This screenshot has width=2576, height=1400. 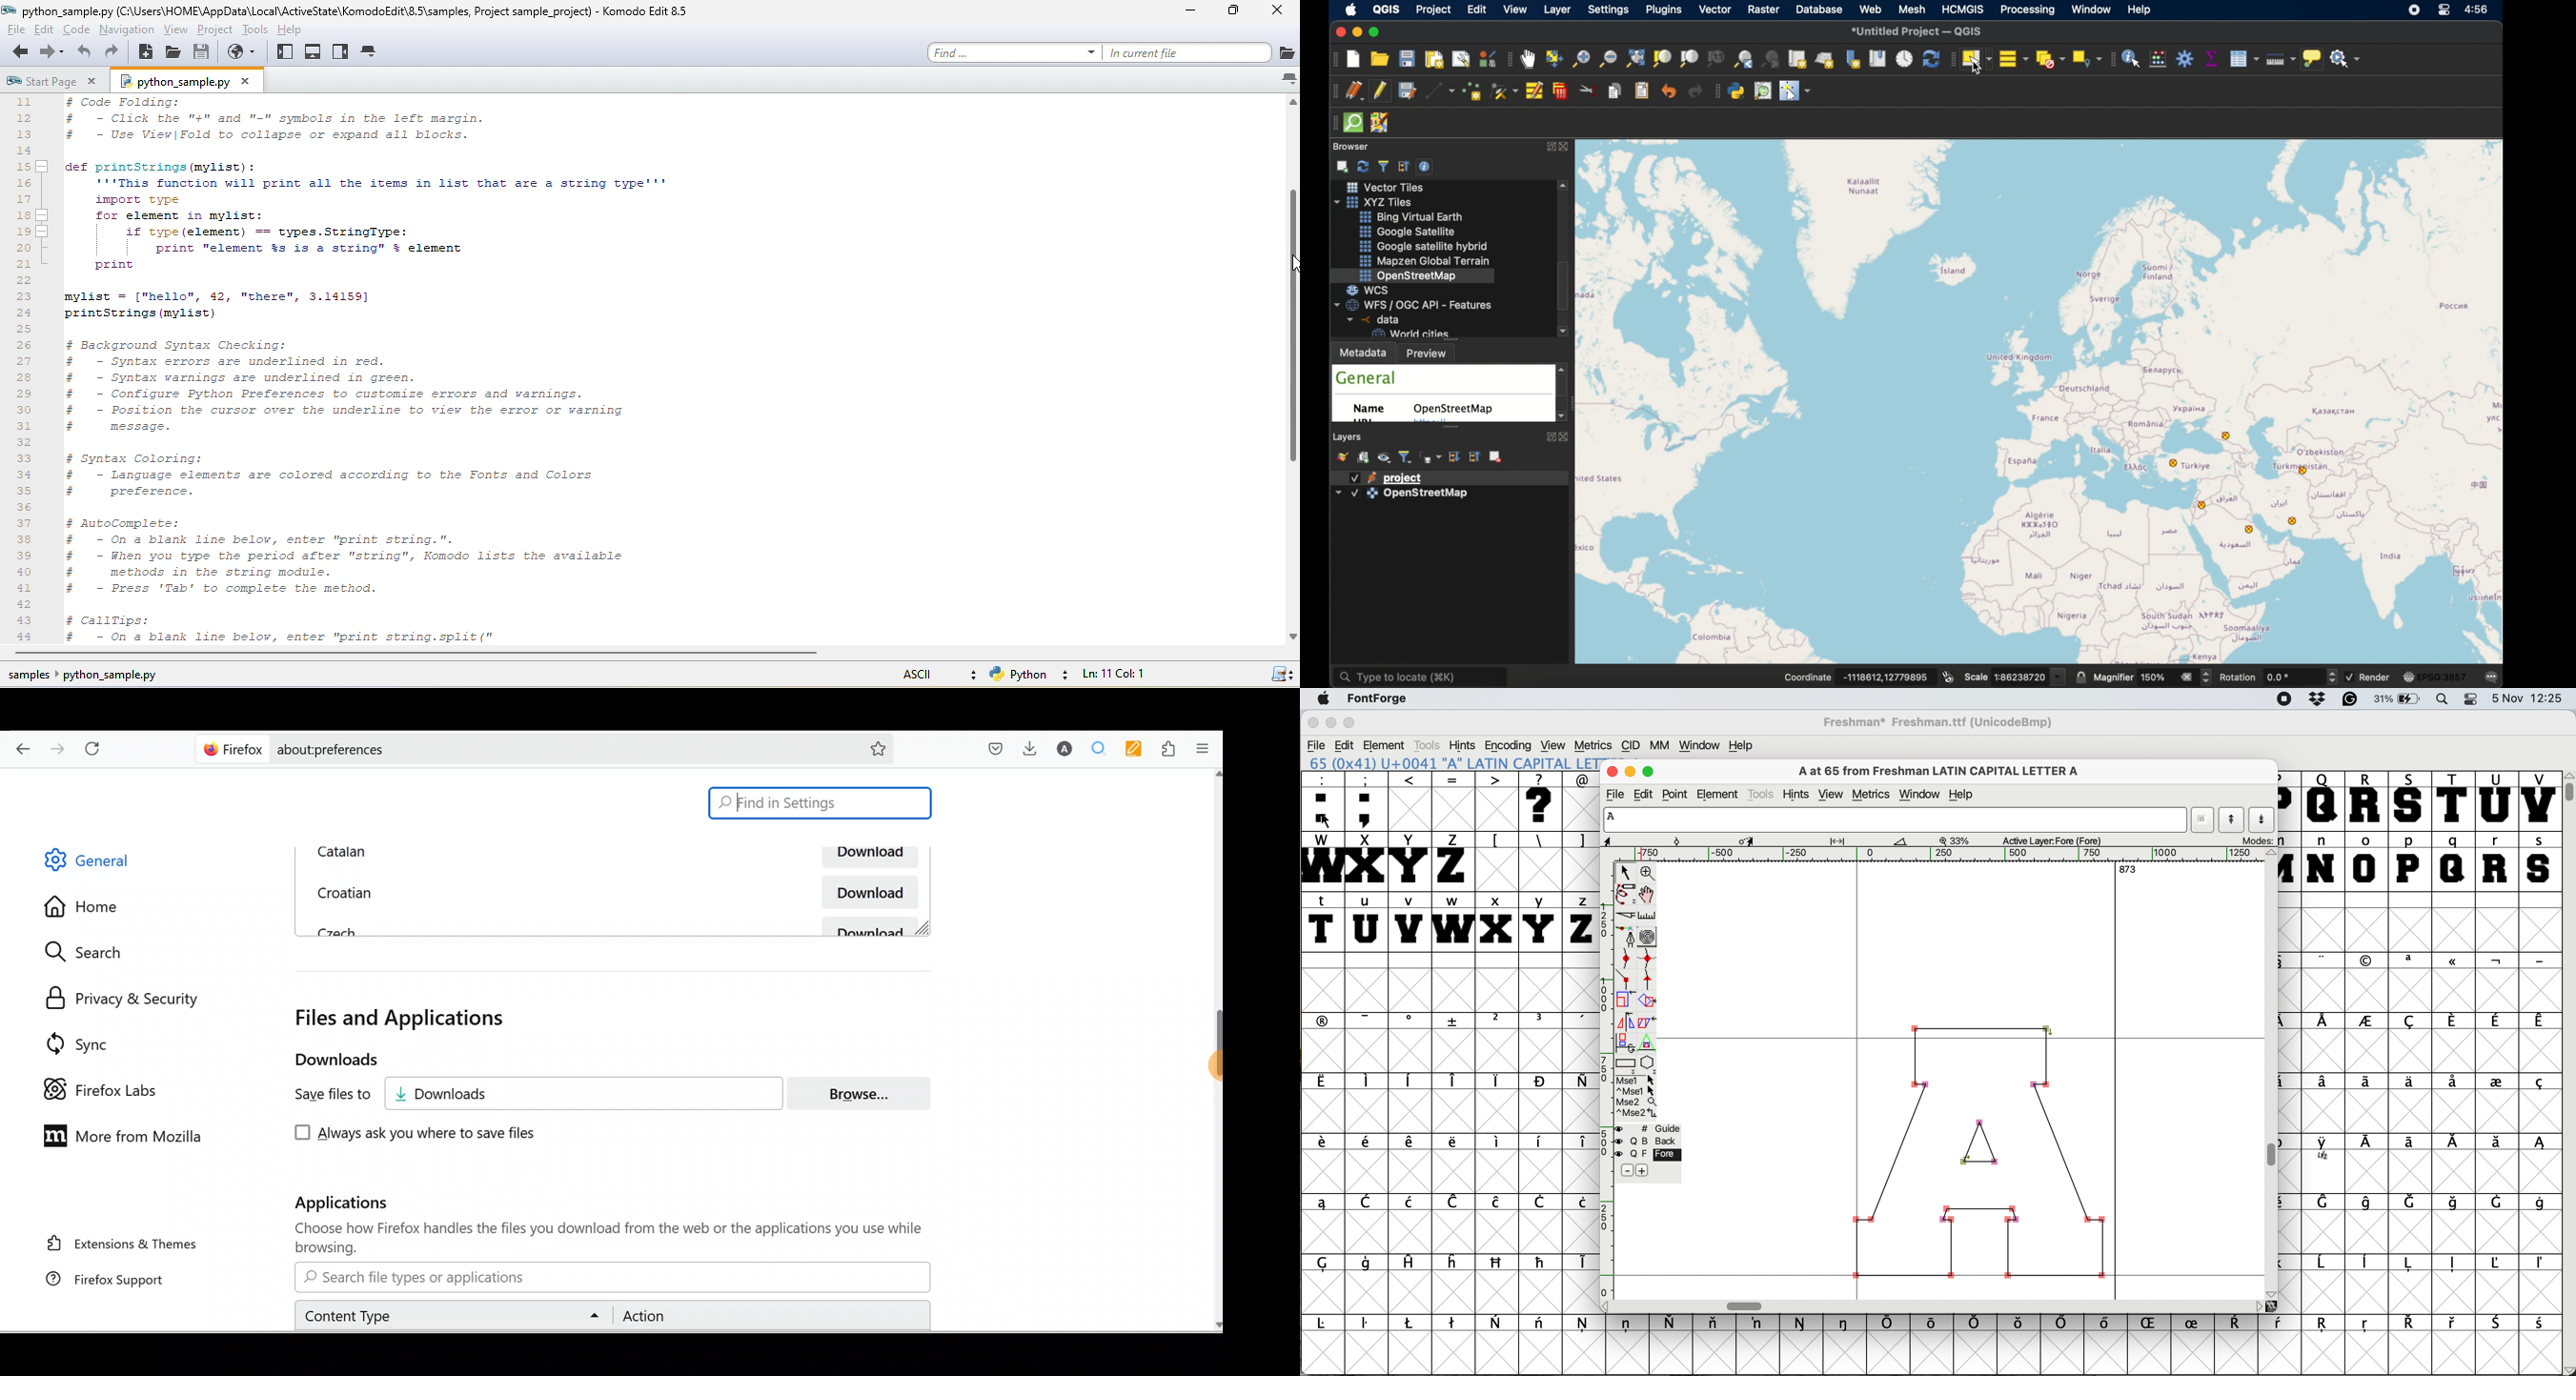 What do you see at coordinates (1465, 745) in the screenshot?
I see `hints` at bounding box center [1465, 745].